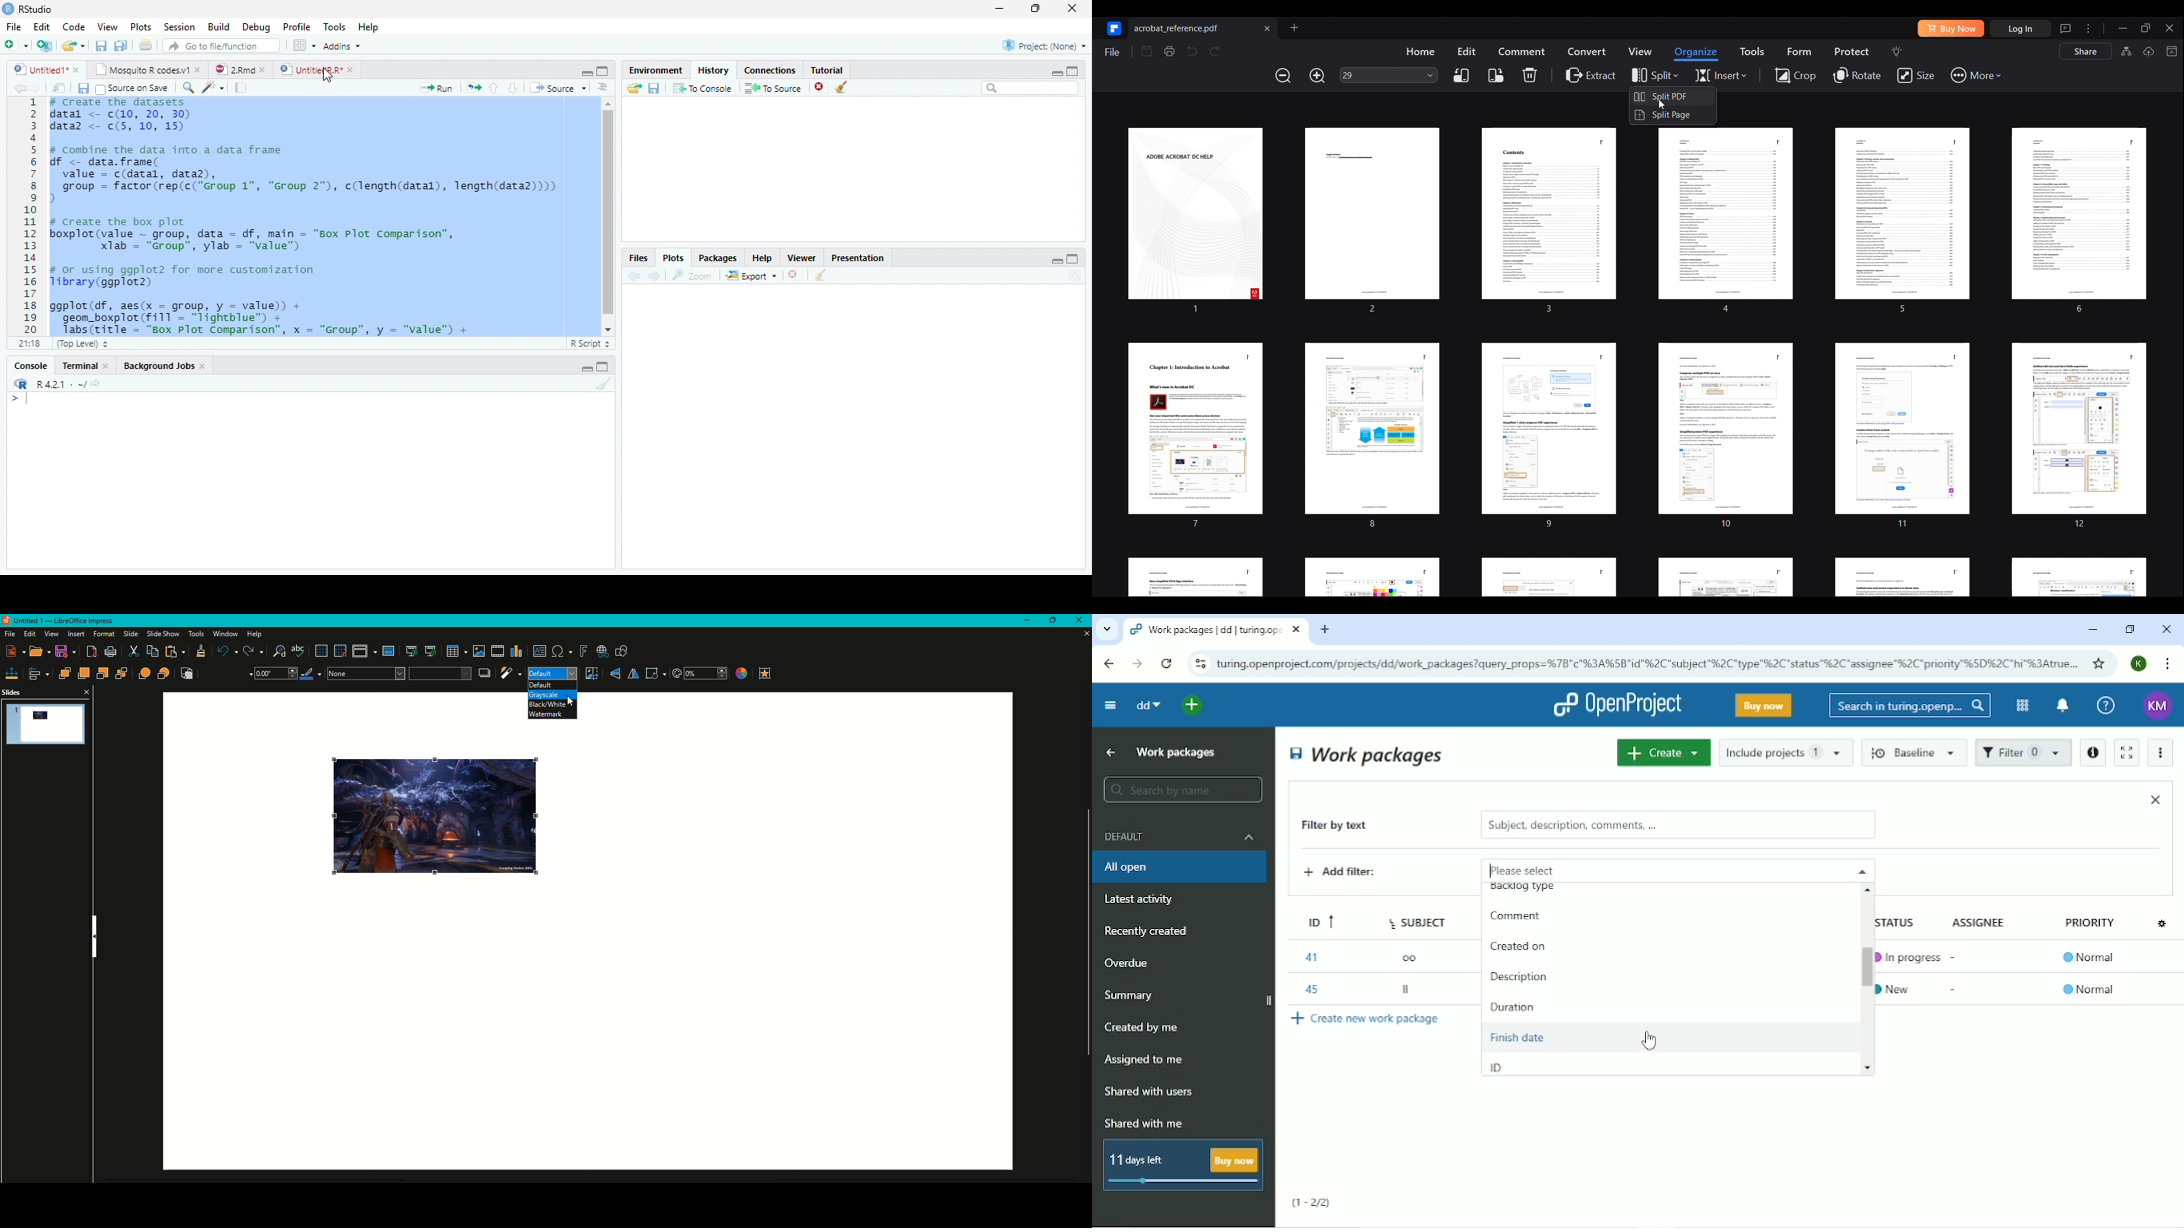 The height and width of the screenshot is (1232, 2184). Describe the element at coordinates (770, 70) in the screenshot. I see `Connections` at that location.